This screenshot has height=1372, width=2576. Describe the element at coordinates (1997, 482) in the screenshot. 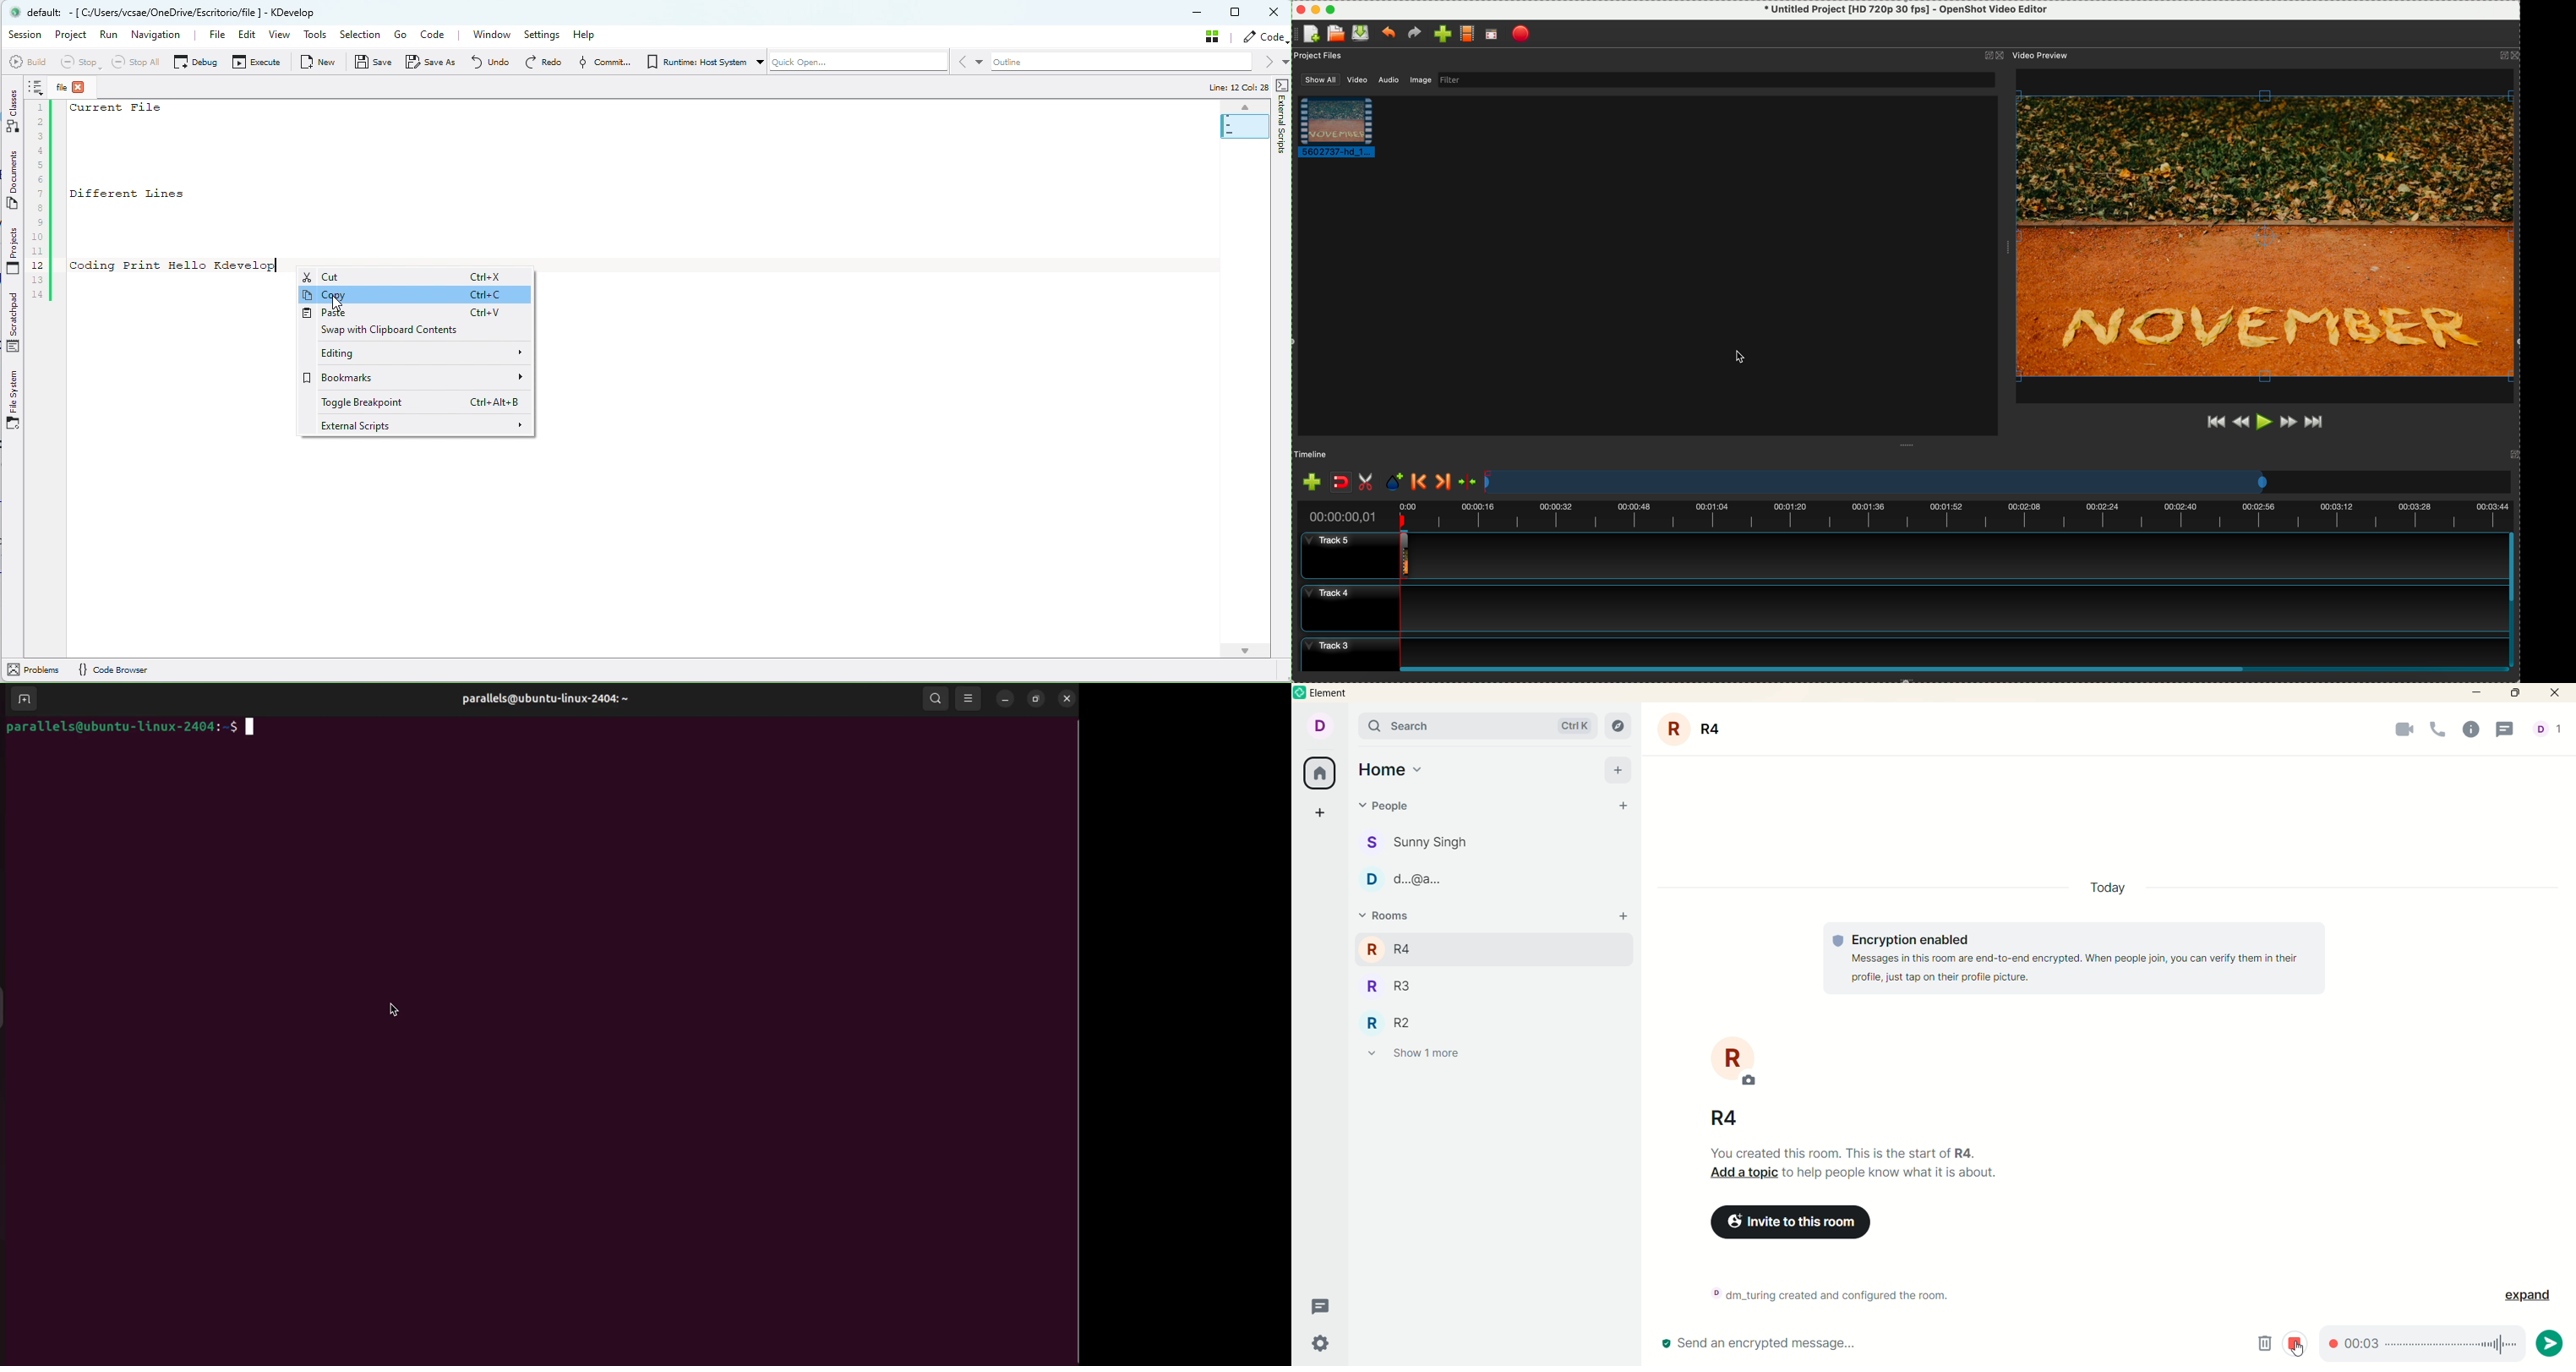

I see `timeline` at that location.